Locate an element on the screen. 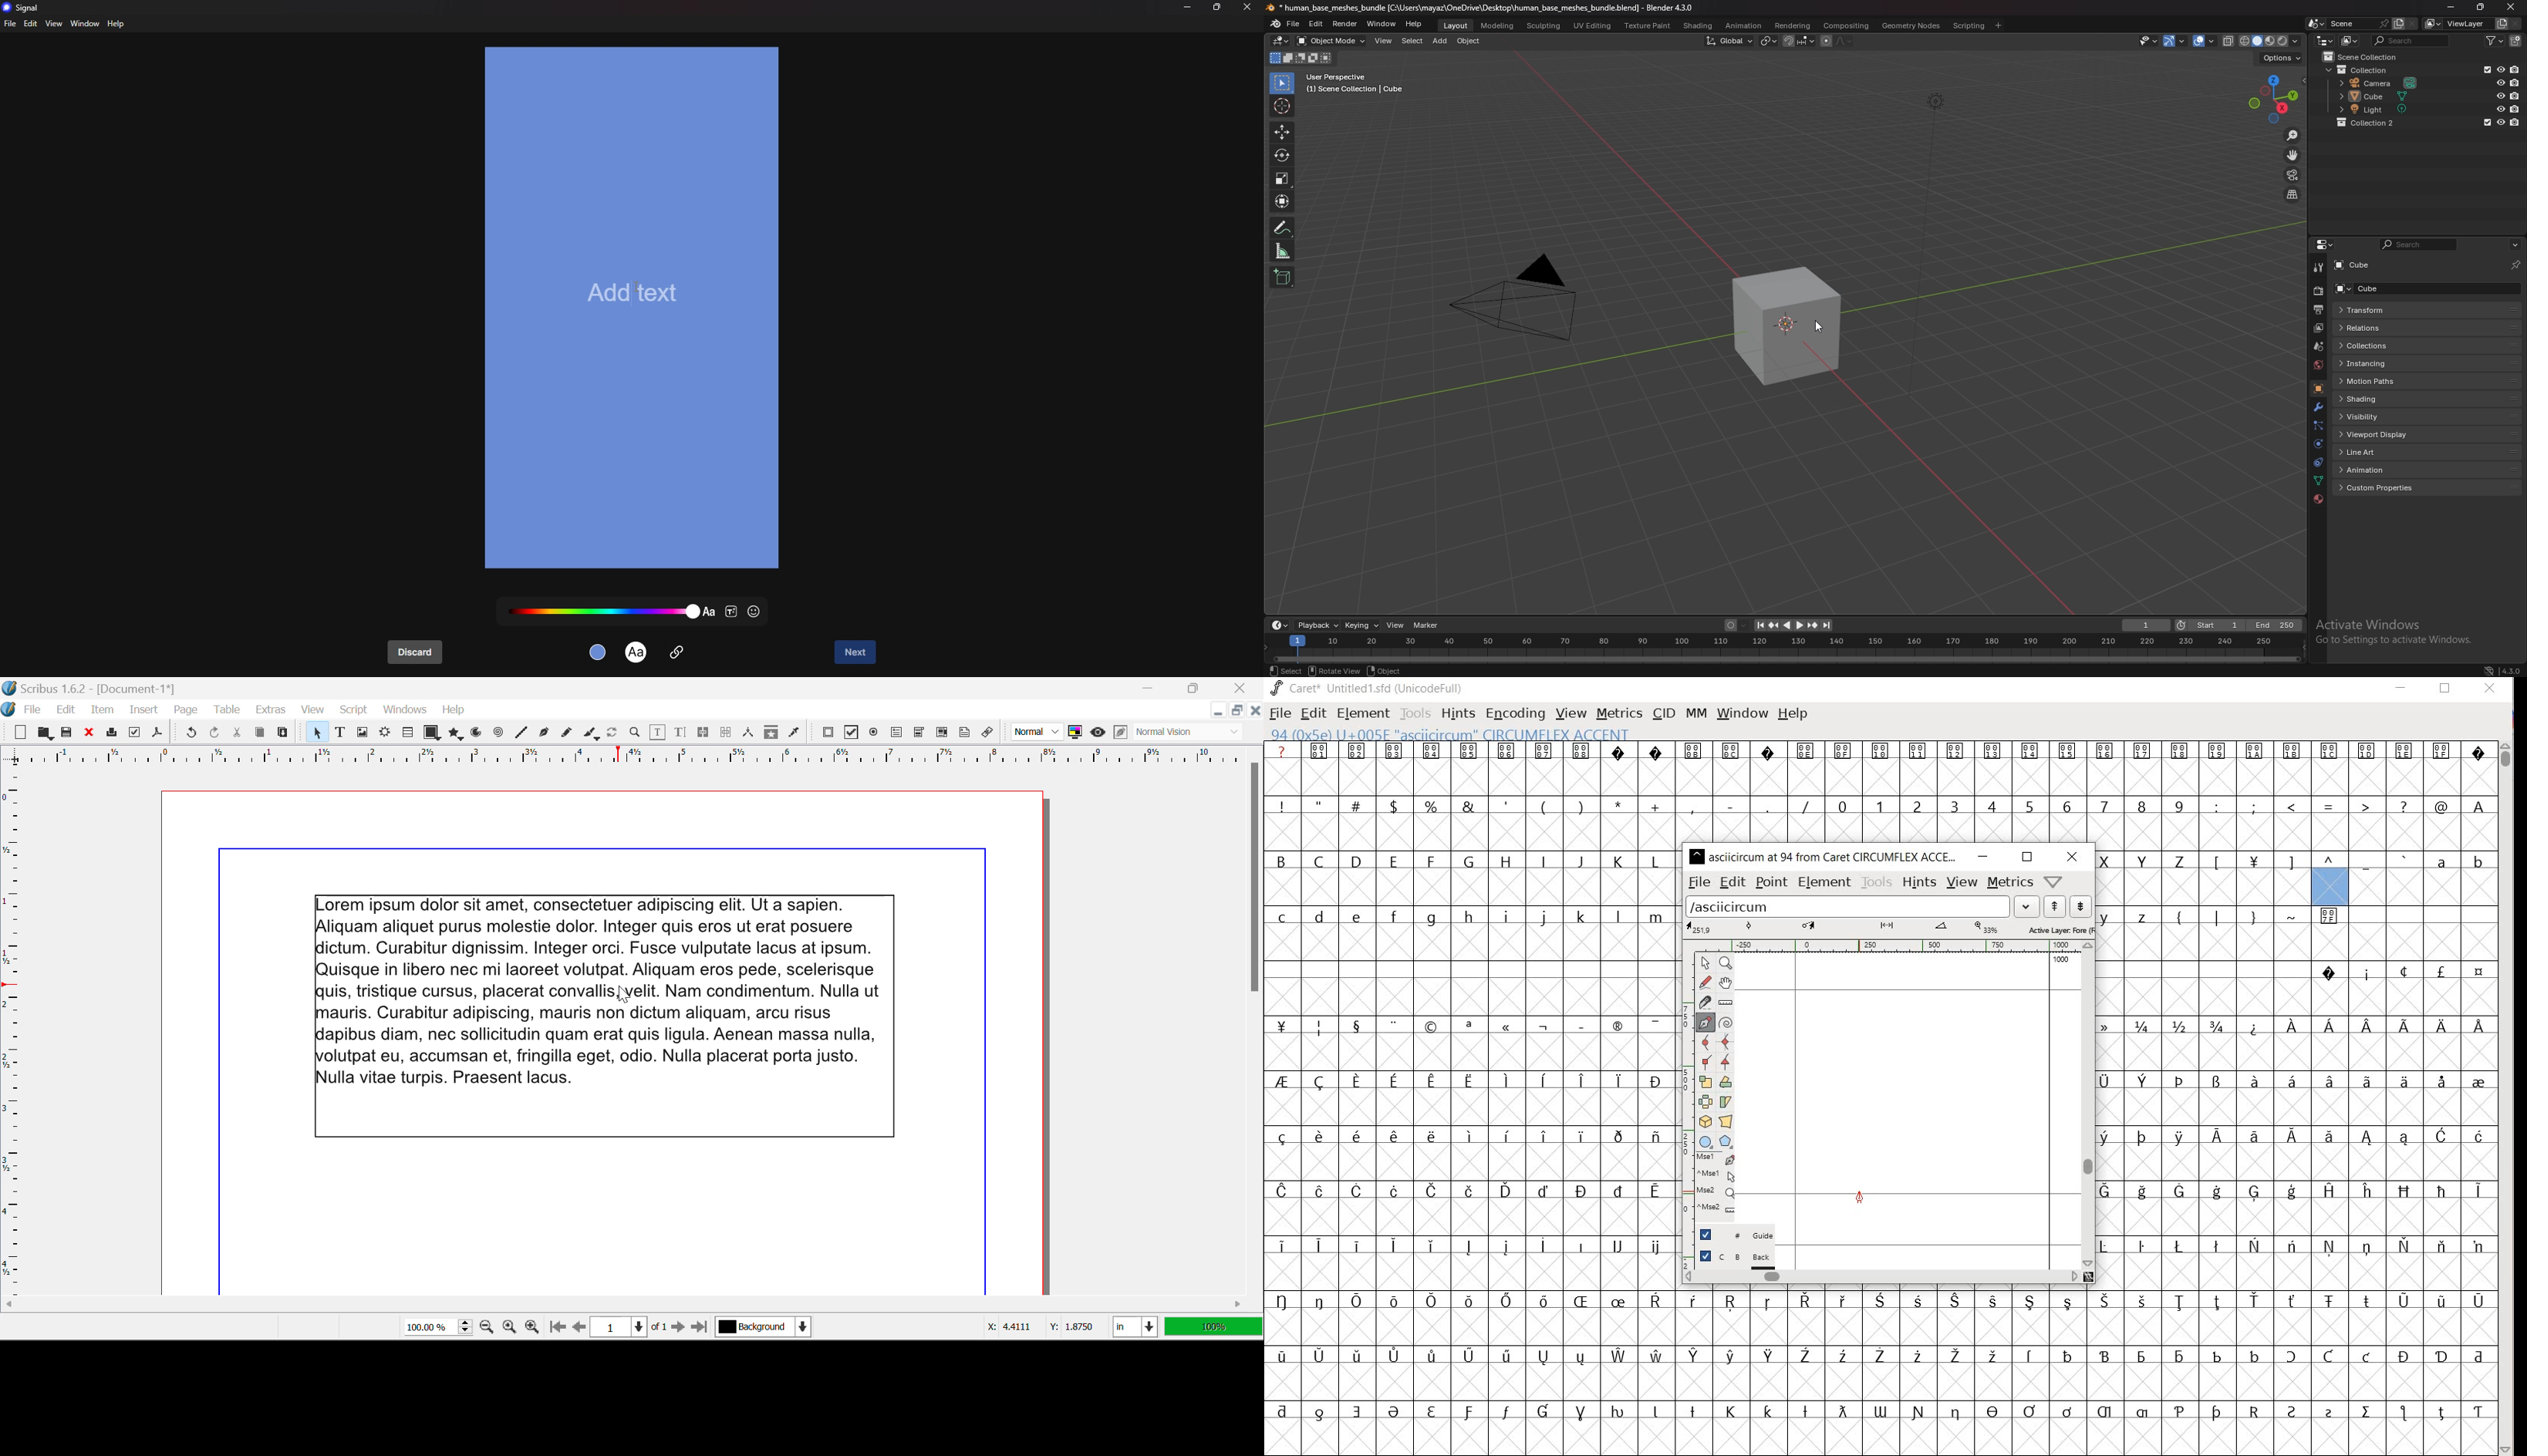  Text Annotation is located at coordinates (967, 733).